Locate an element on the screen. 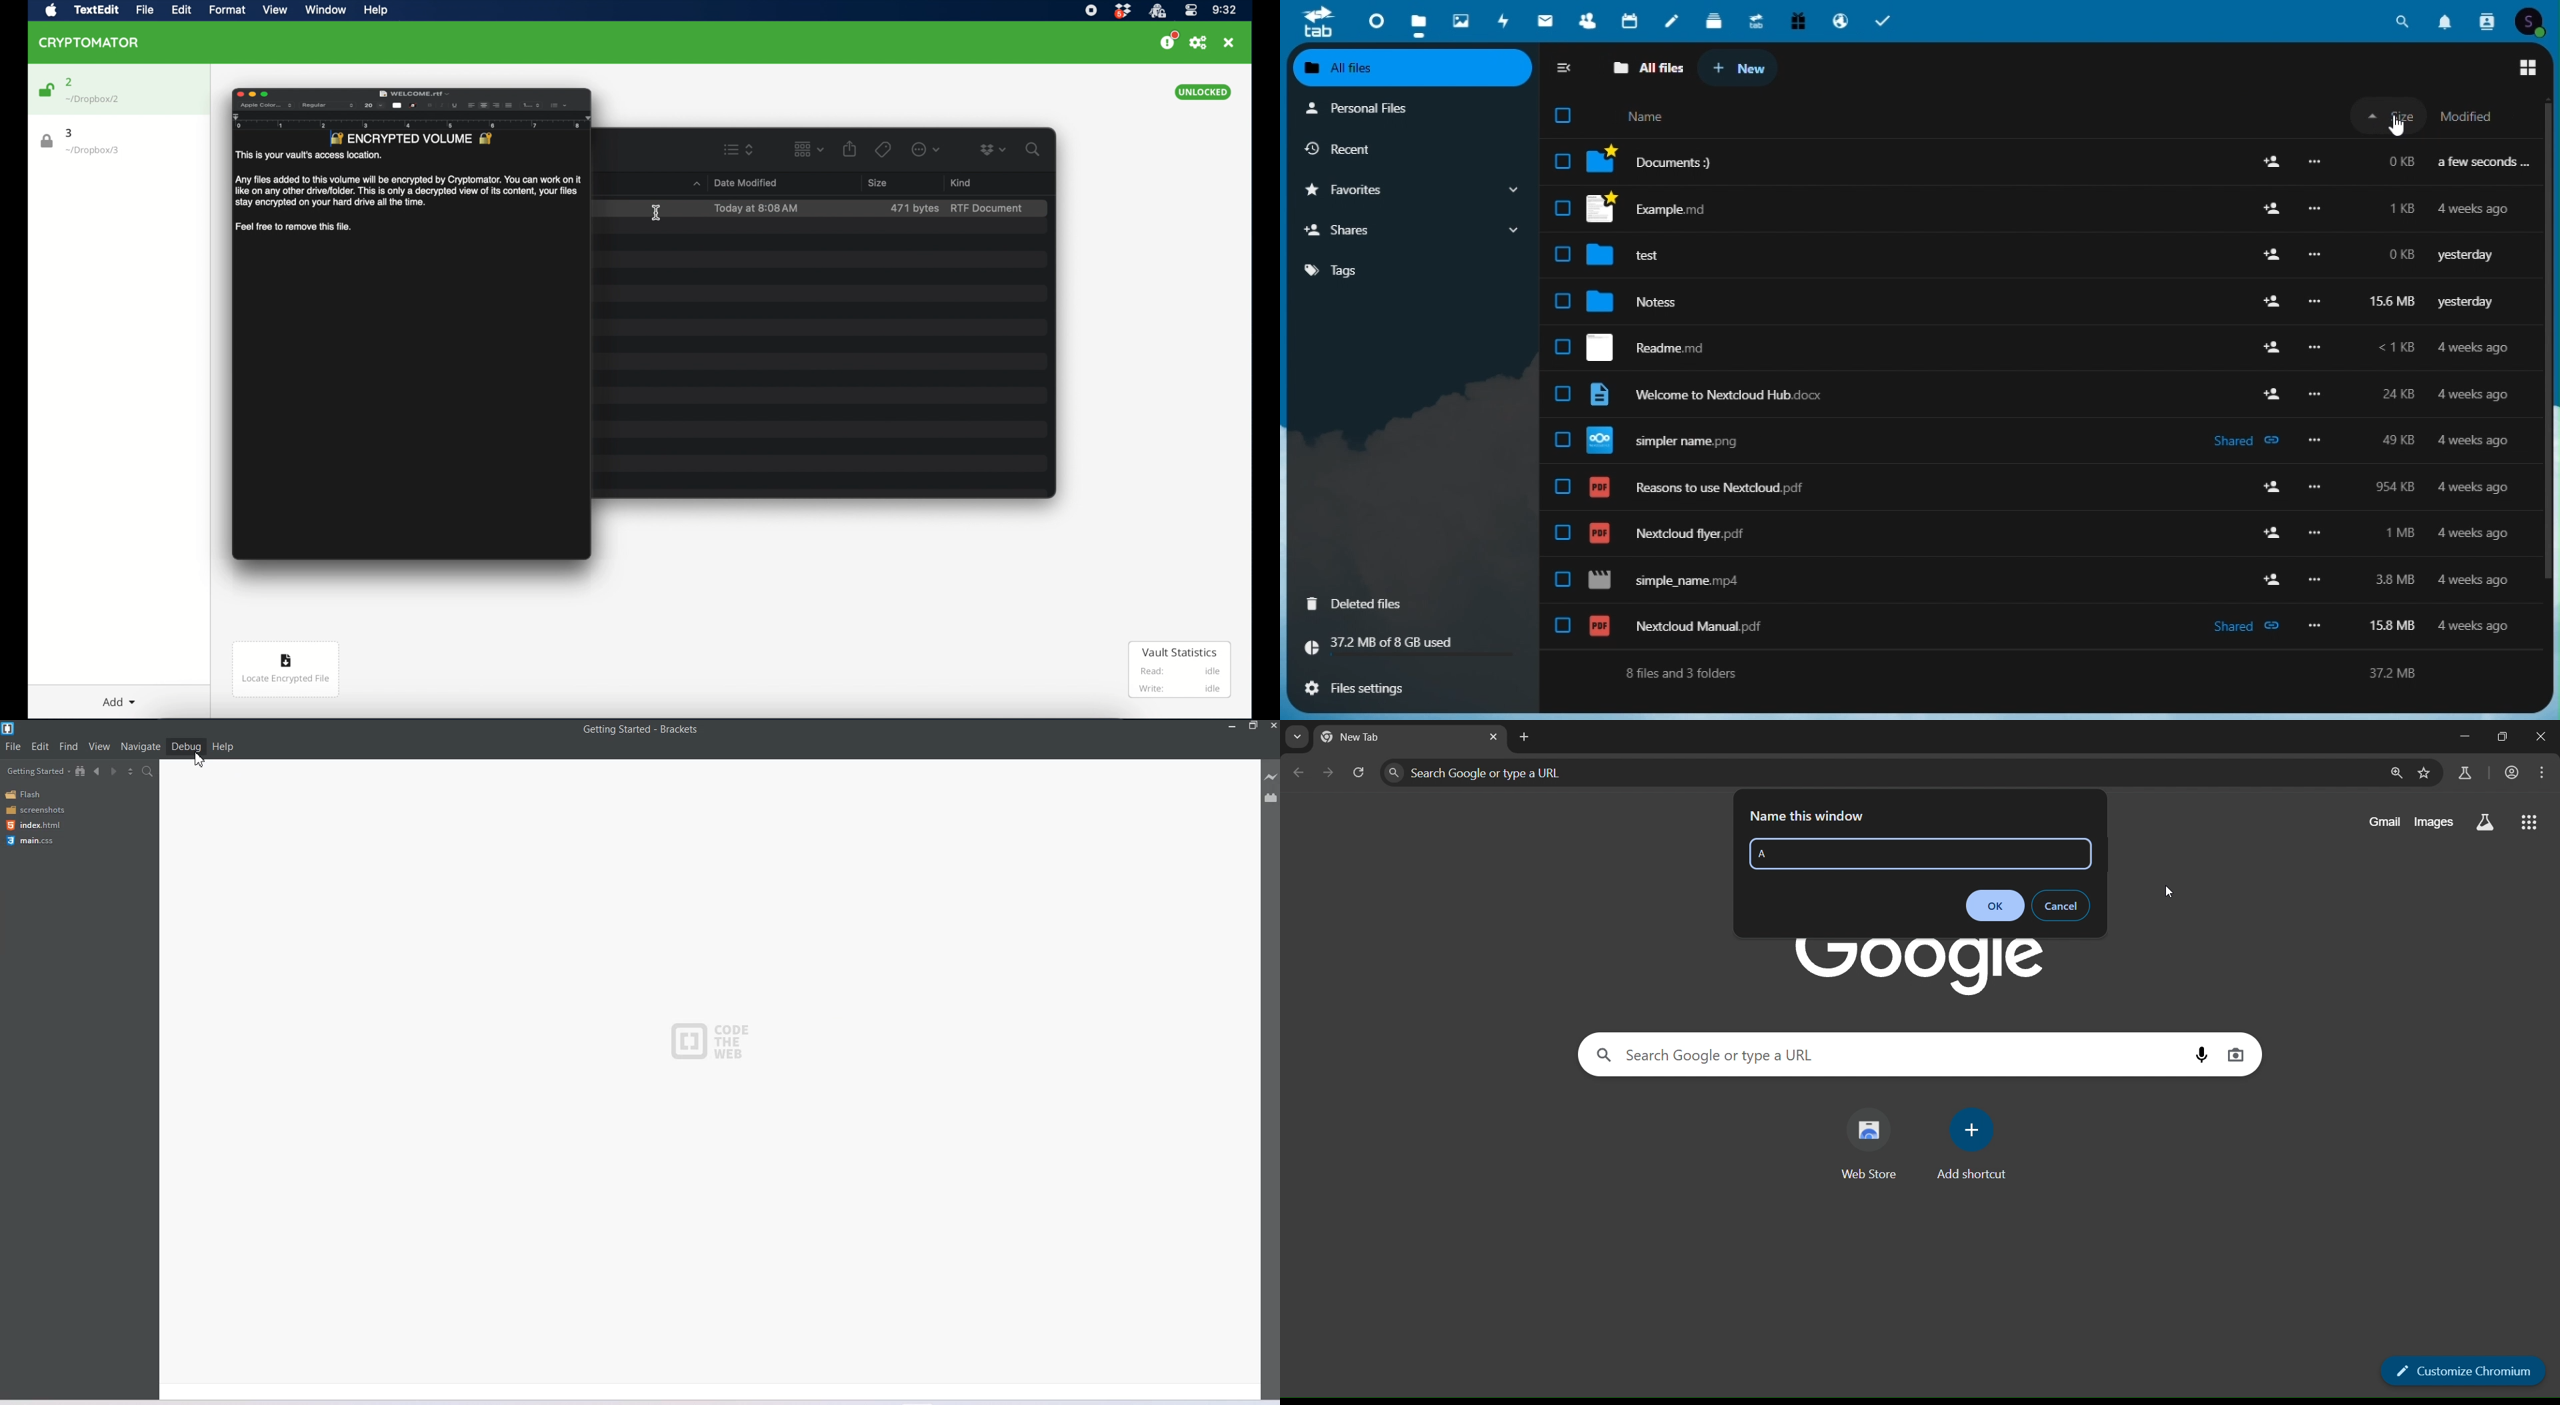 Image resolution: width=2576 pixels, height=1428 pixels. control center is located at coordinates (1191, 11).